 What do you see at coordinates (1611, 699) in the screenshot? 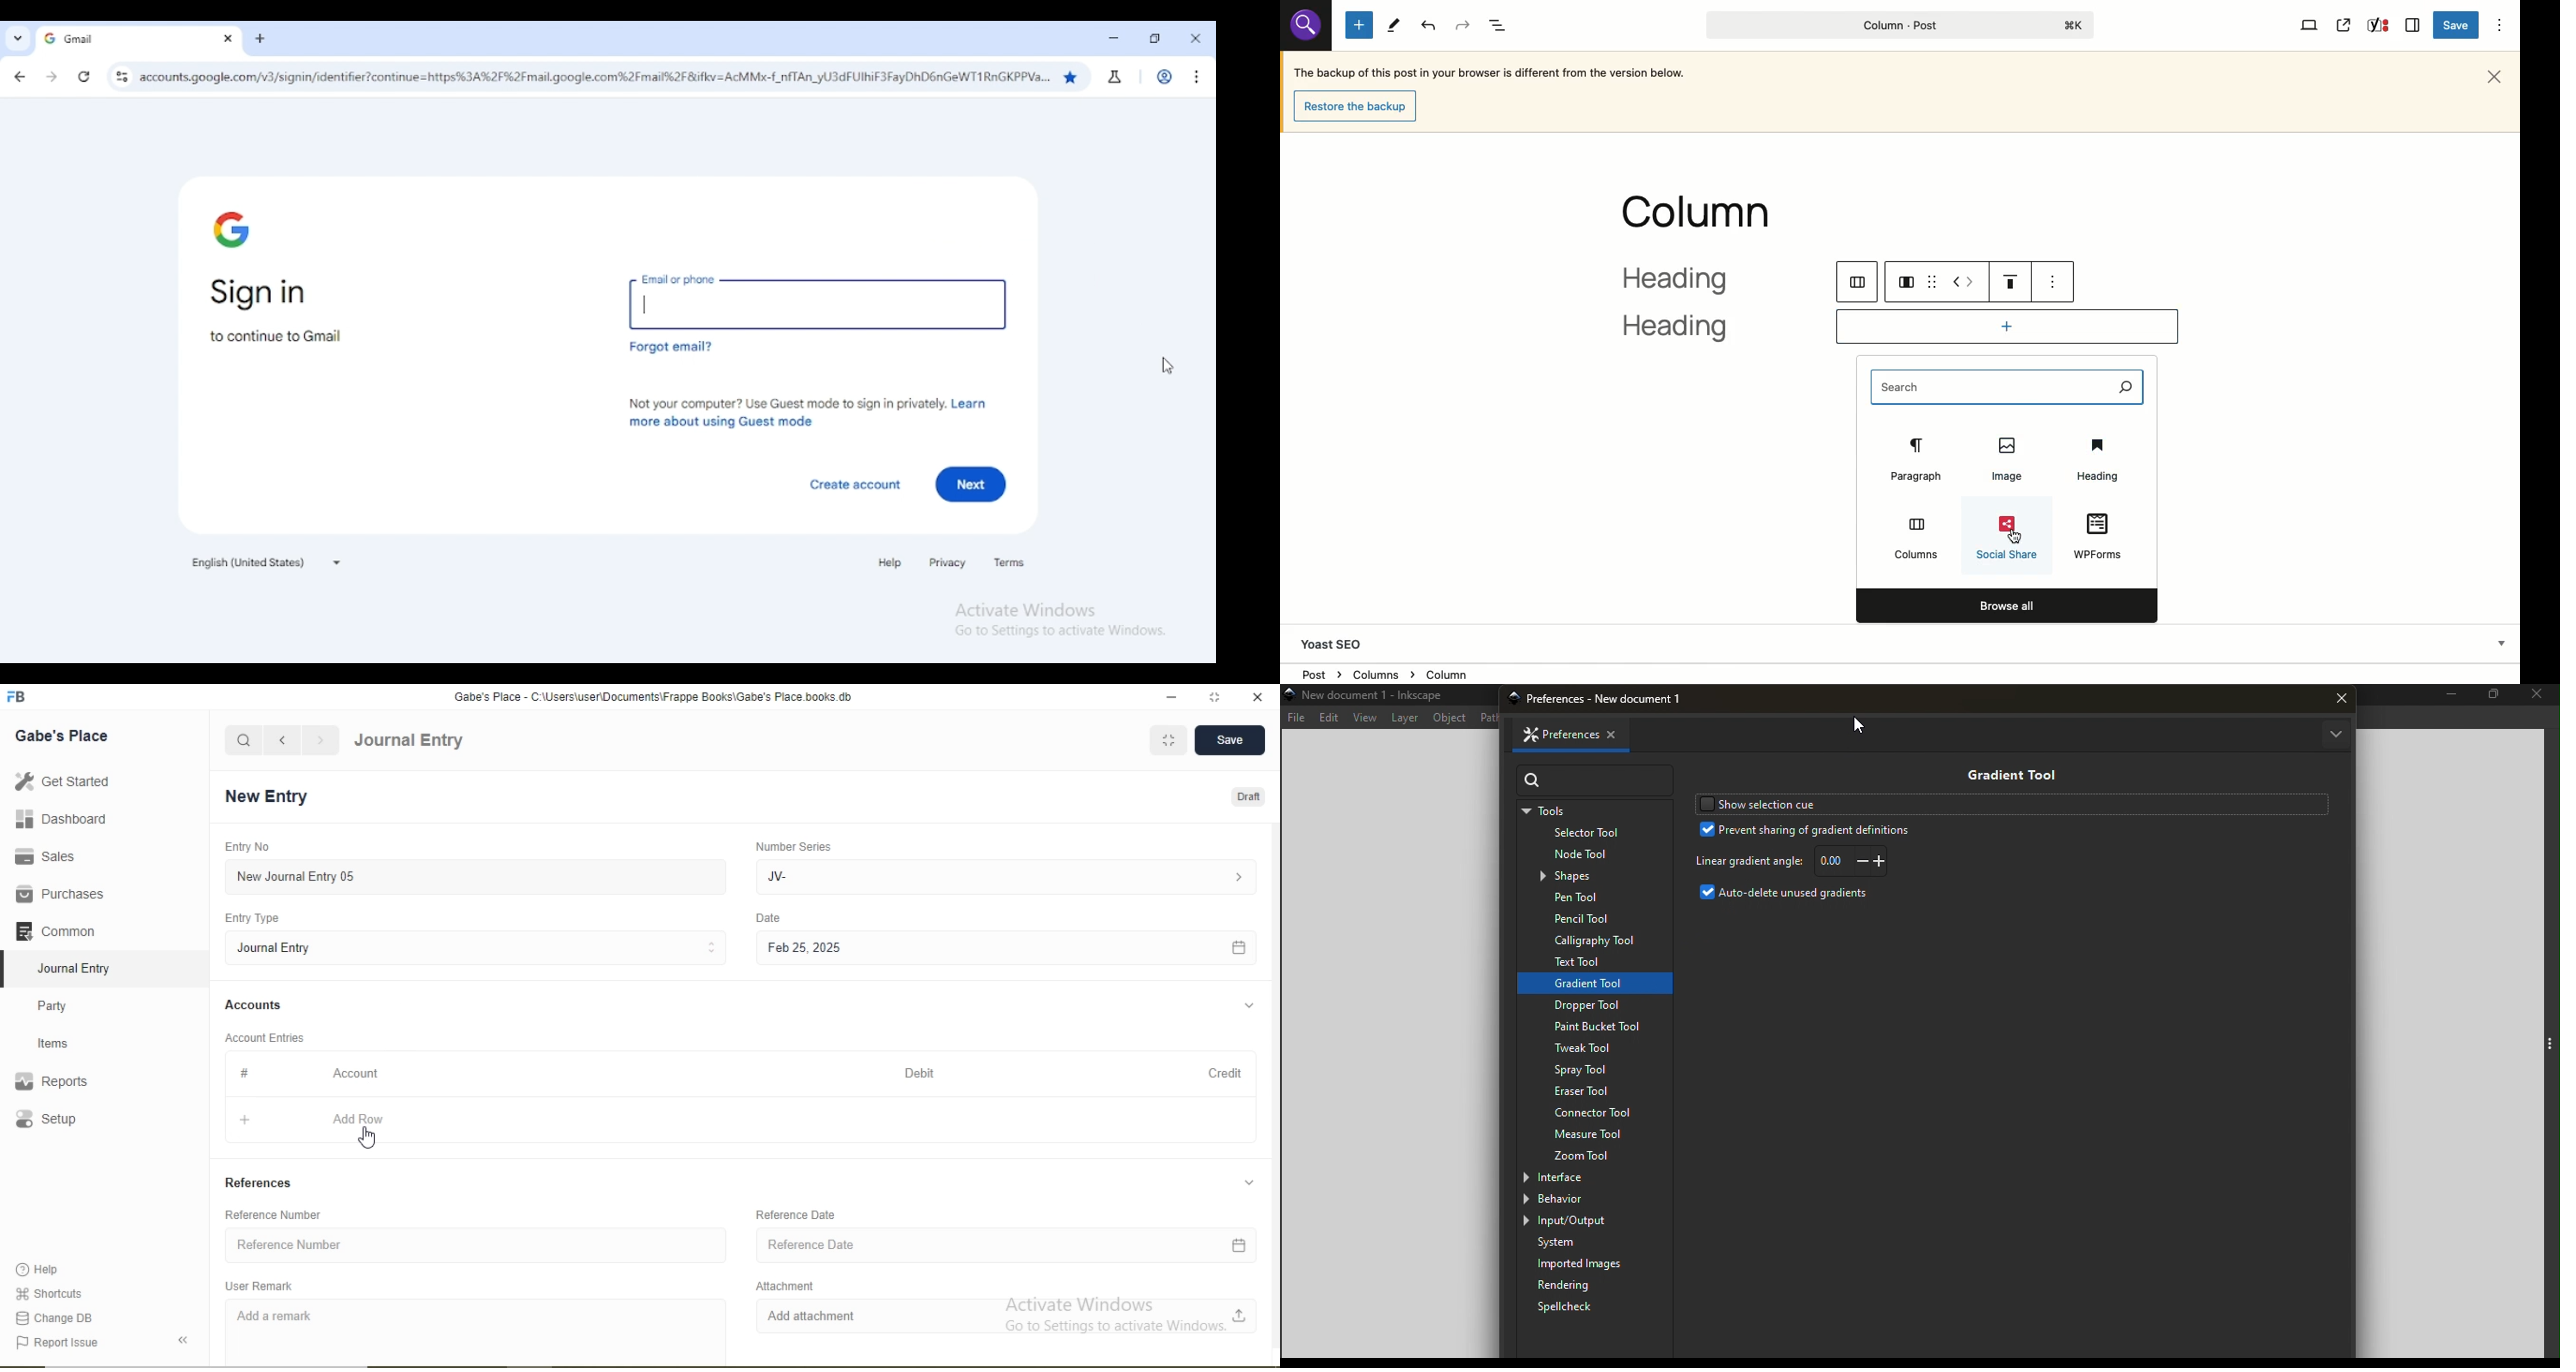
I see `preferences` at bounding box center [1611, 699].